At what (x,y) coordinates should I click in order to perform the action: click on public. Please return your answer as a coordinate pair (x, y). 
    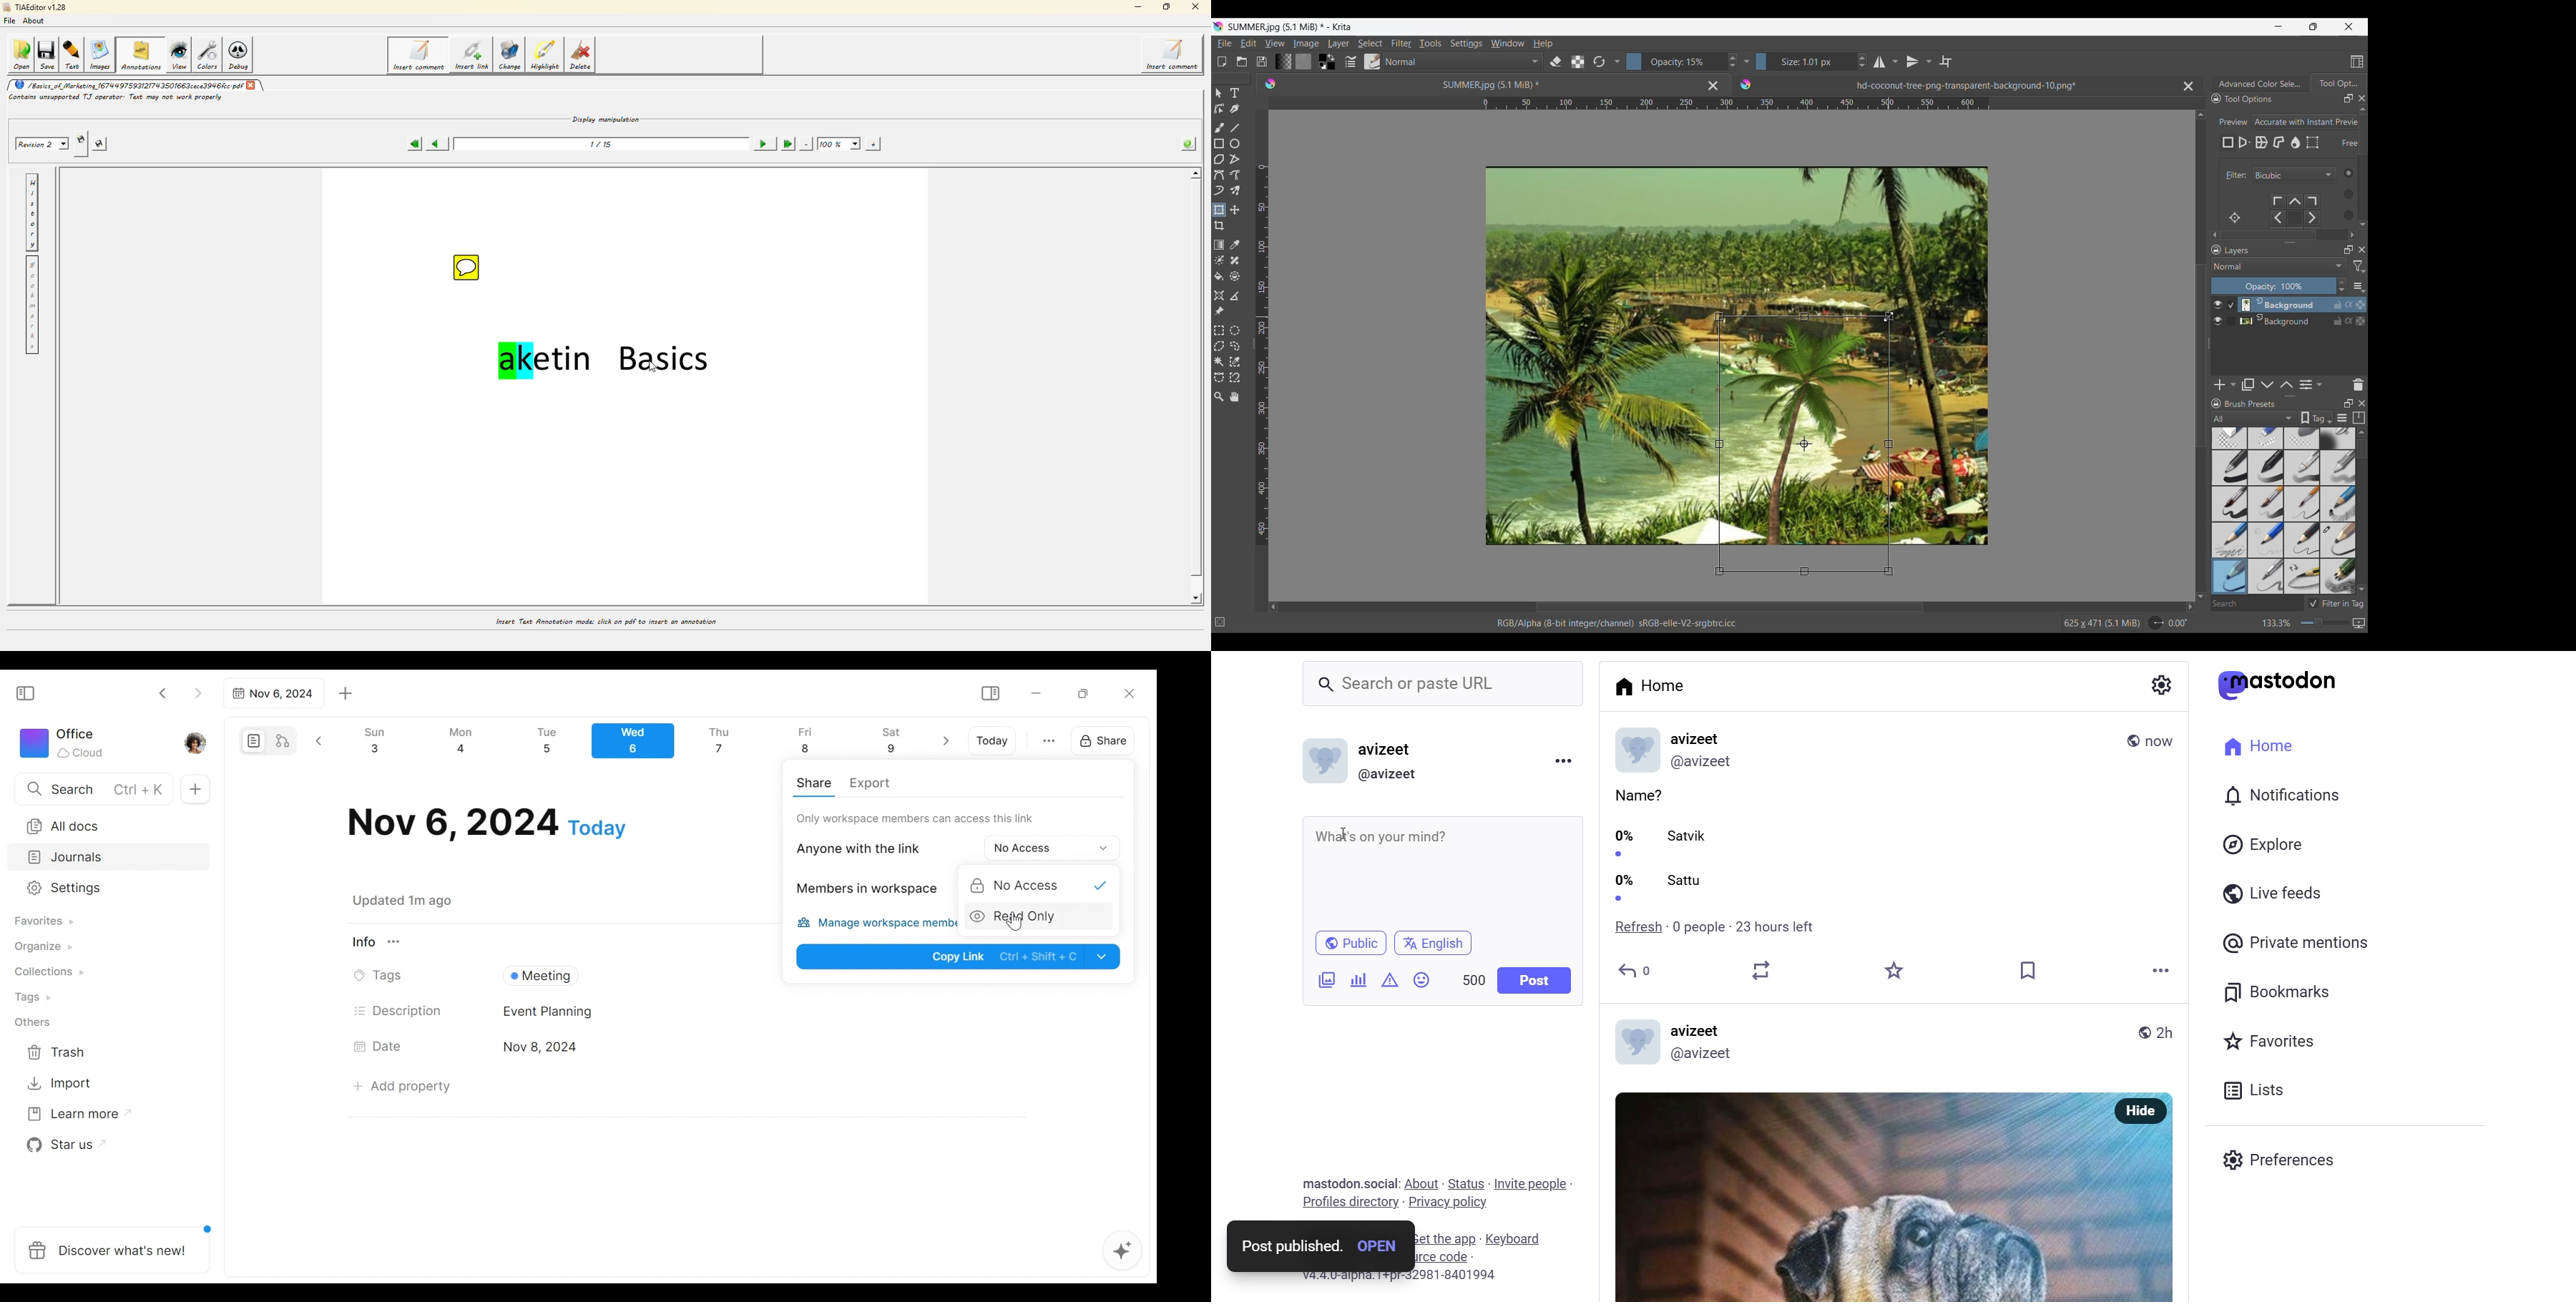
    Looking at the image, I should click on (2145, 1033).